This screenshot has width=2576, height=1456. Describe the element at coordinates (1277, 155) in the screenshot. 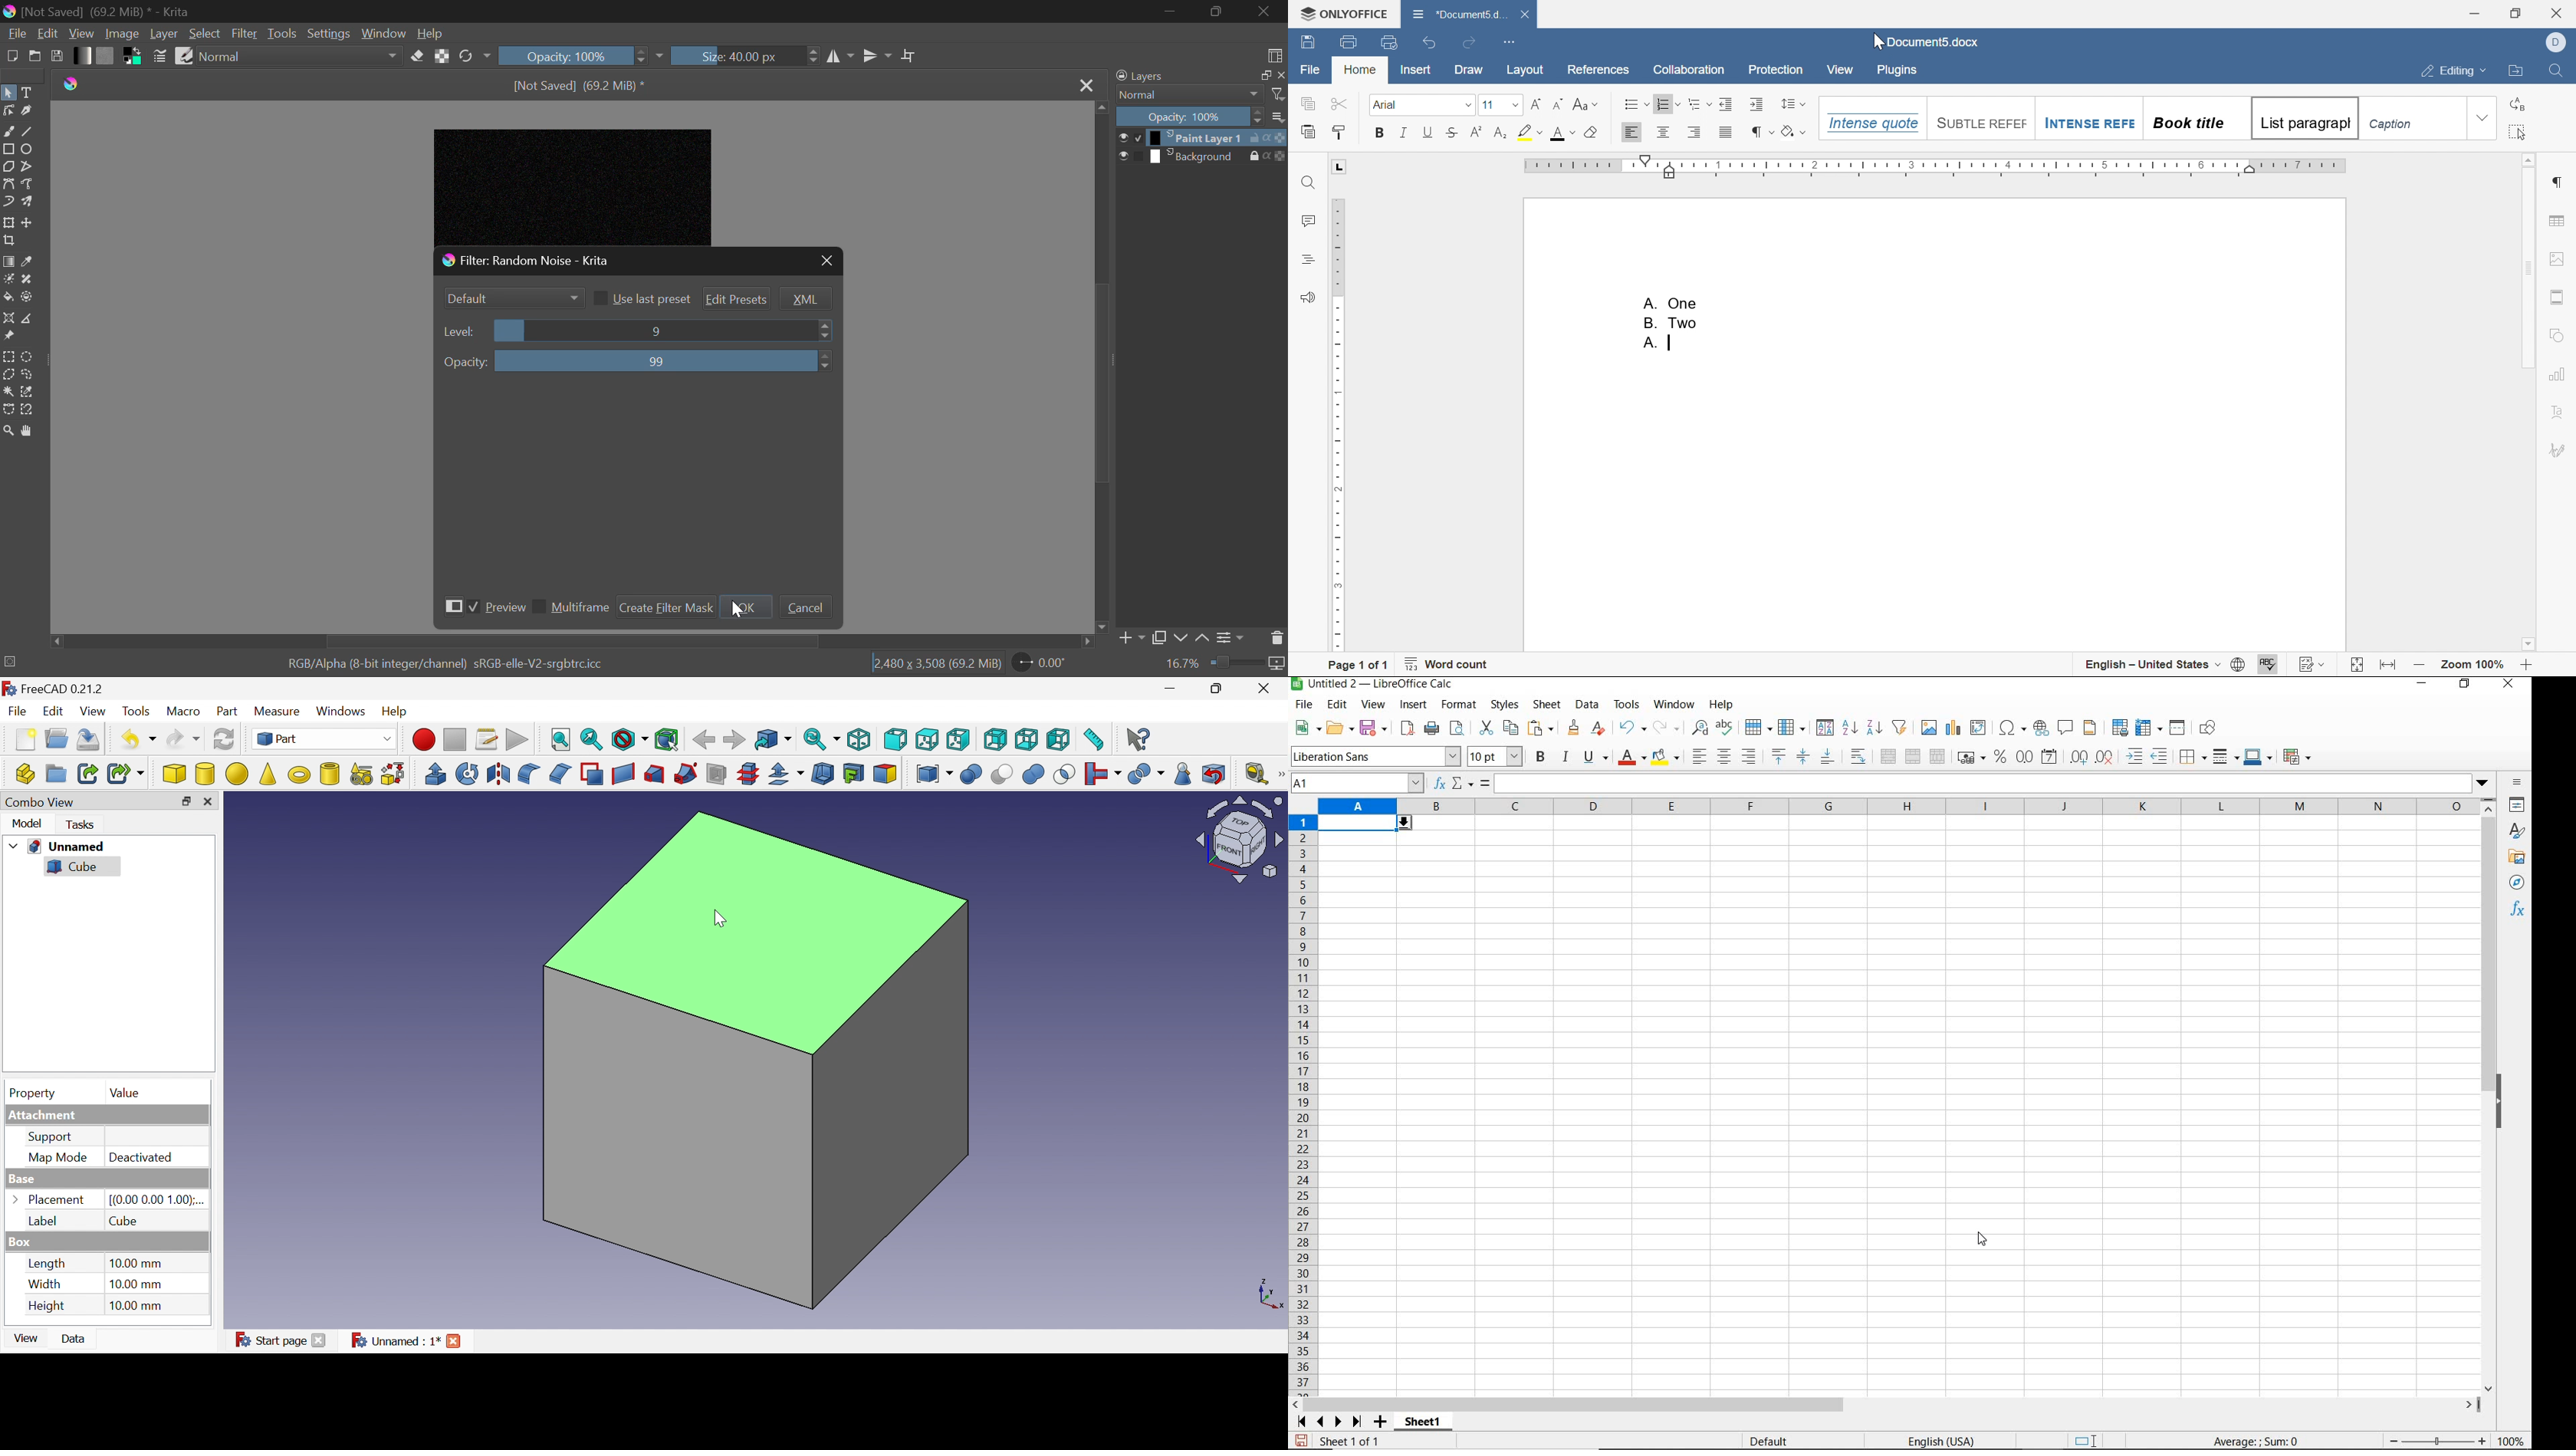

I see `opacity` at that location.